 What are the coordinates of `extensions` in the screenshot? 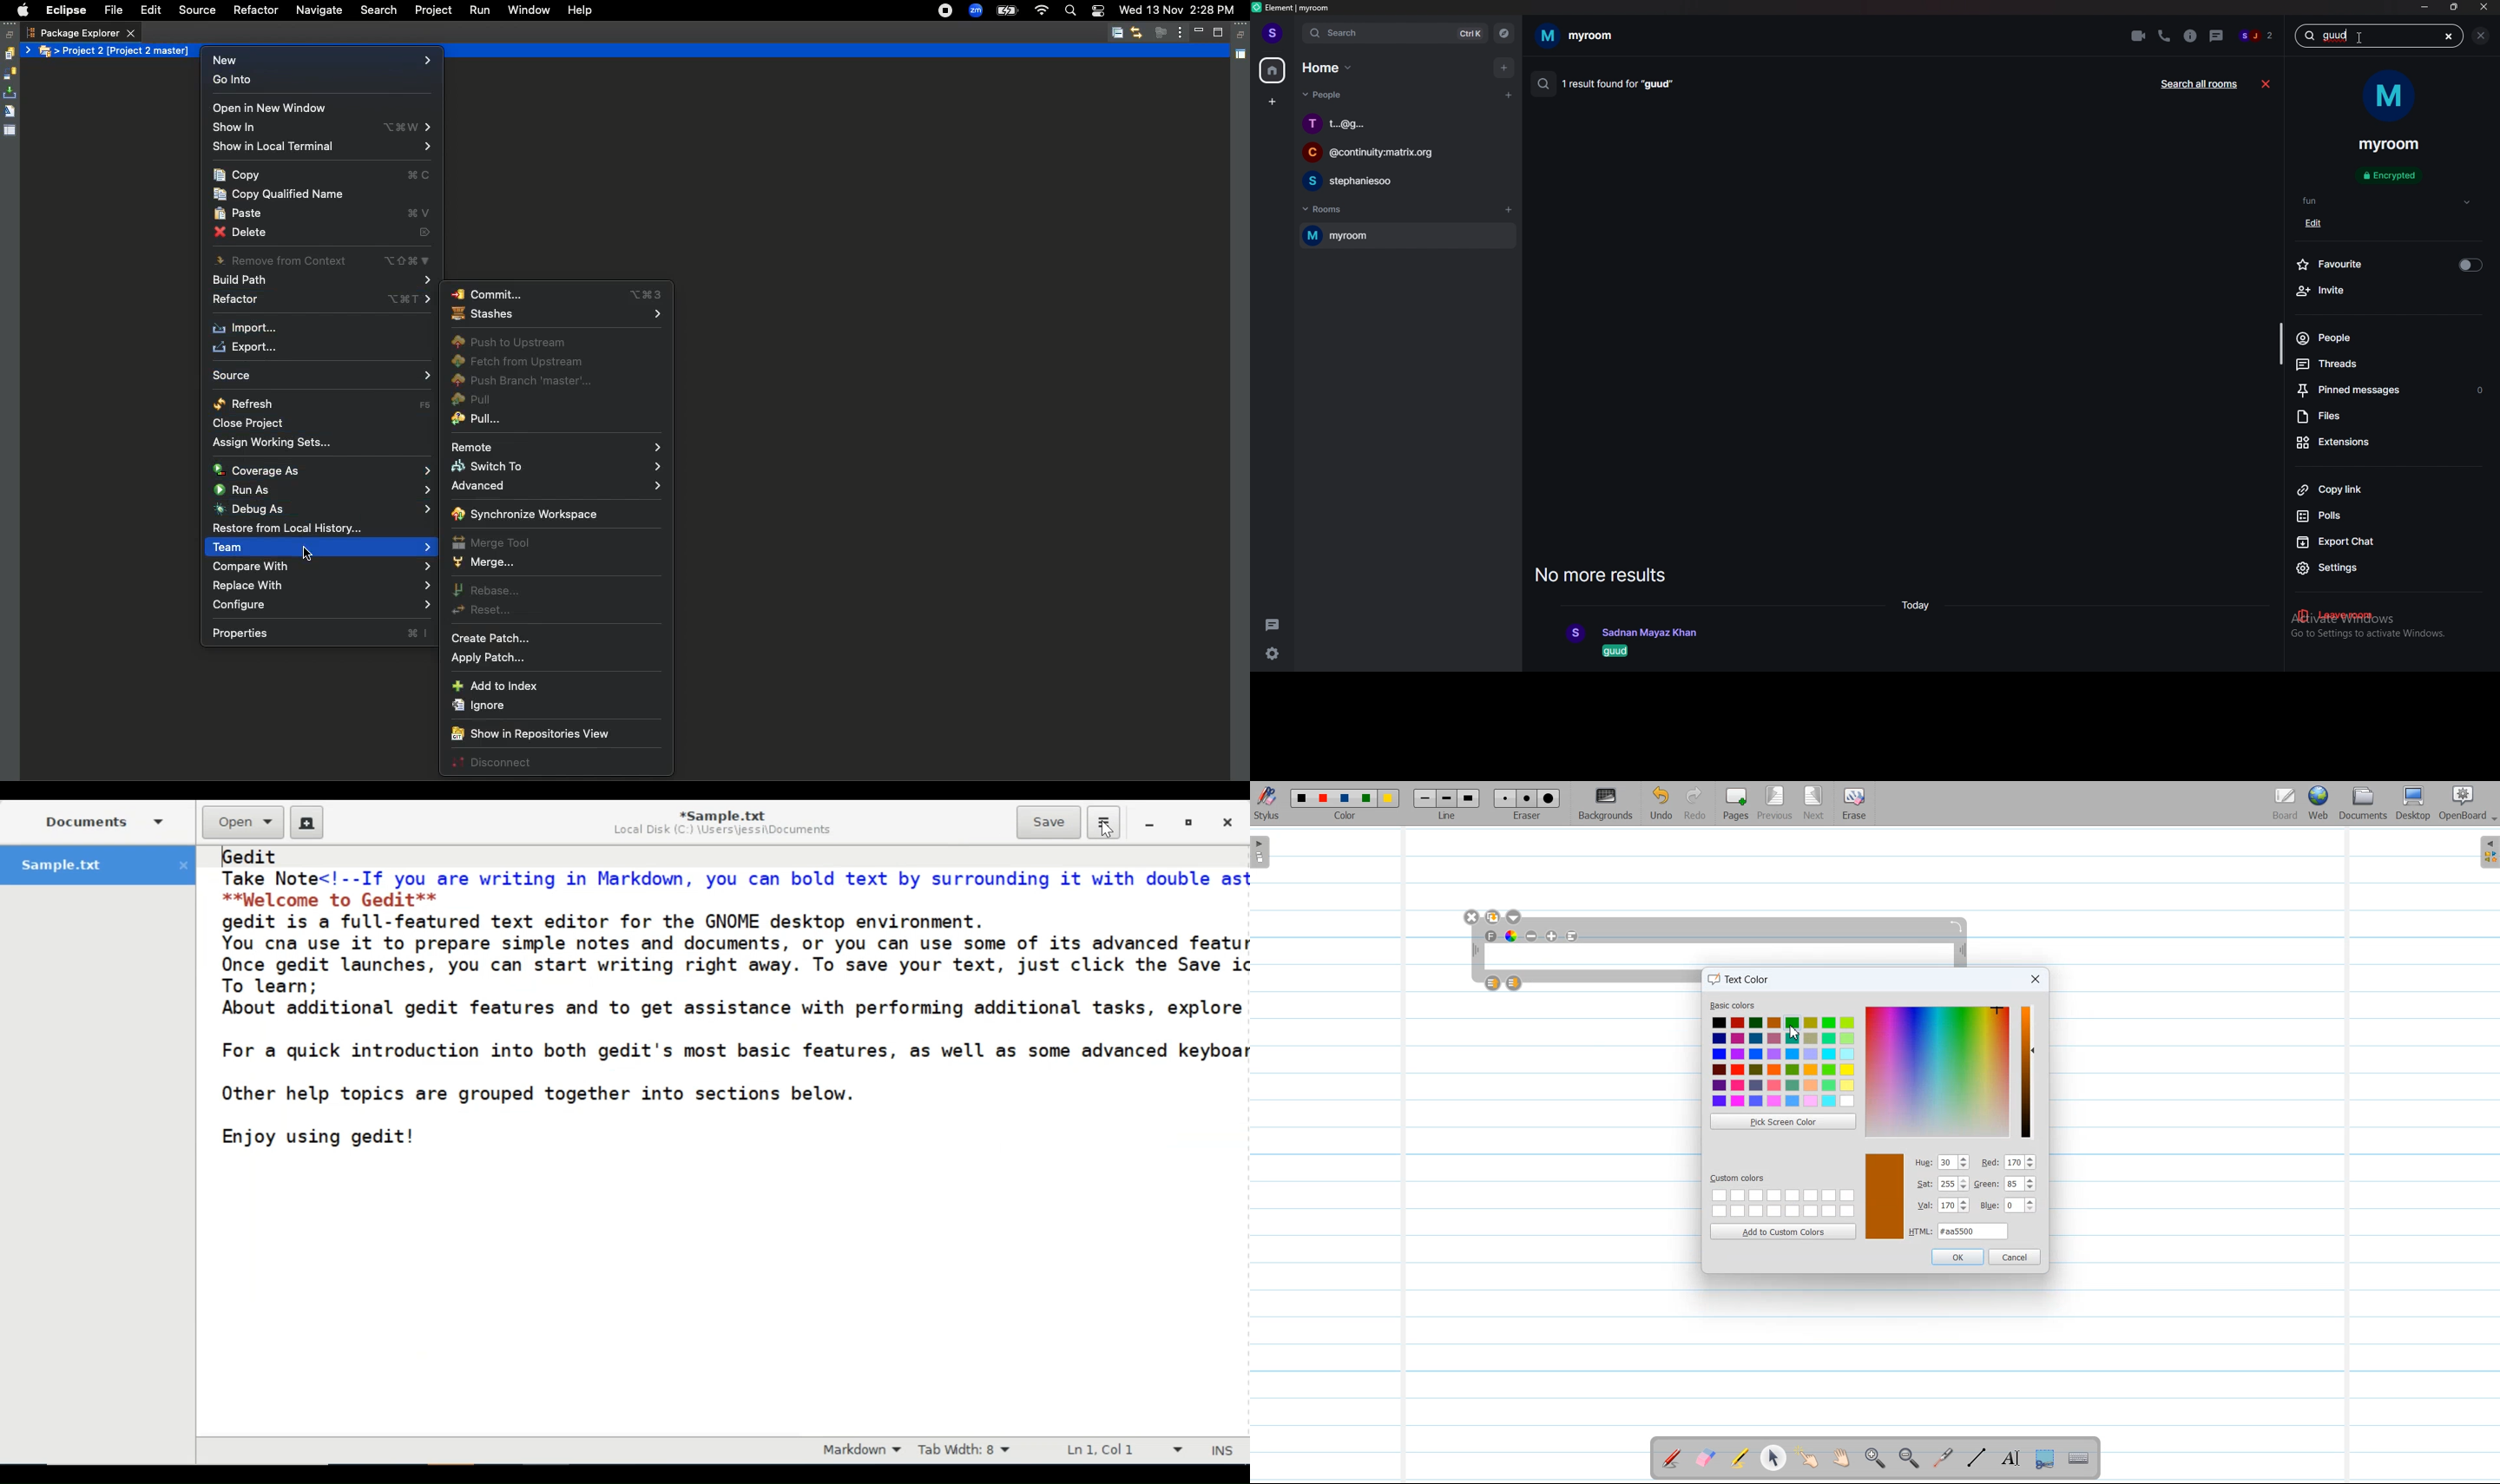 It's located at (2372, 441).